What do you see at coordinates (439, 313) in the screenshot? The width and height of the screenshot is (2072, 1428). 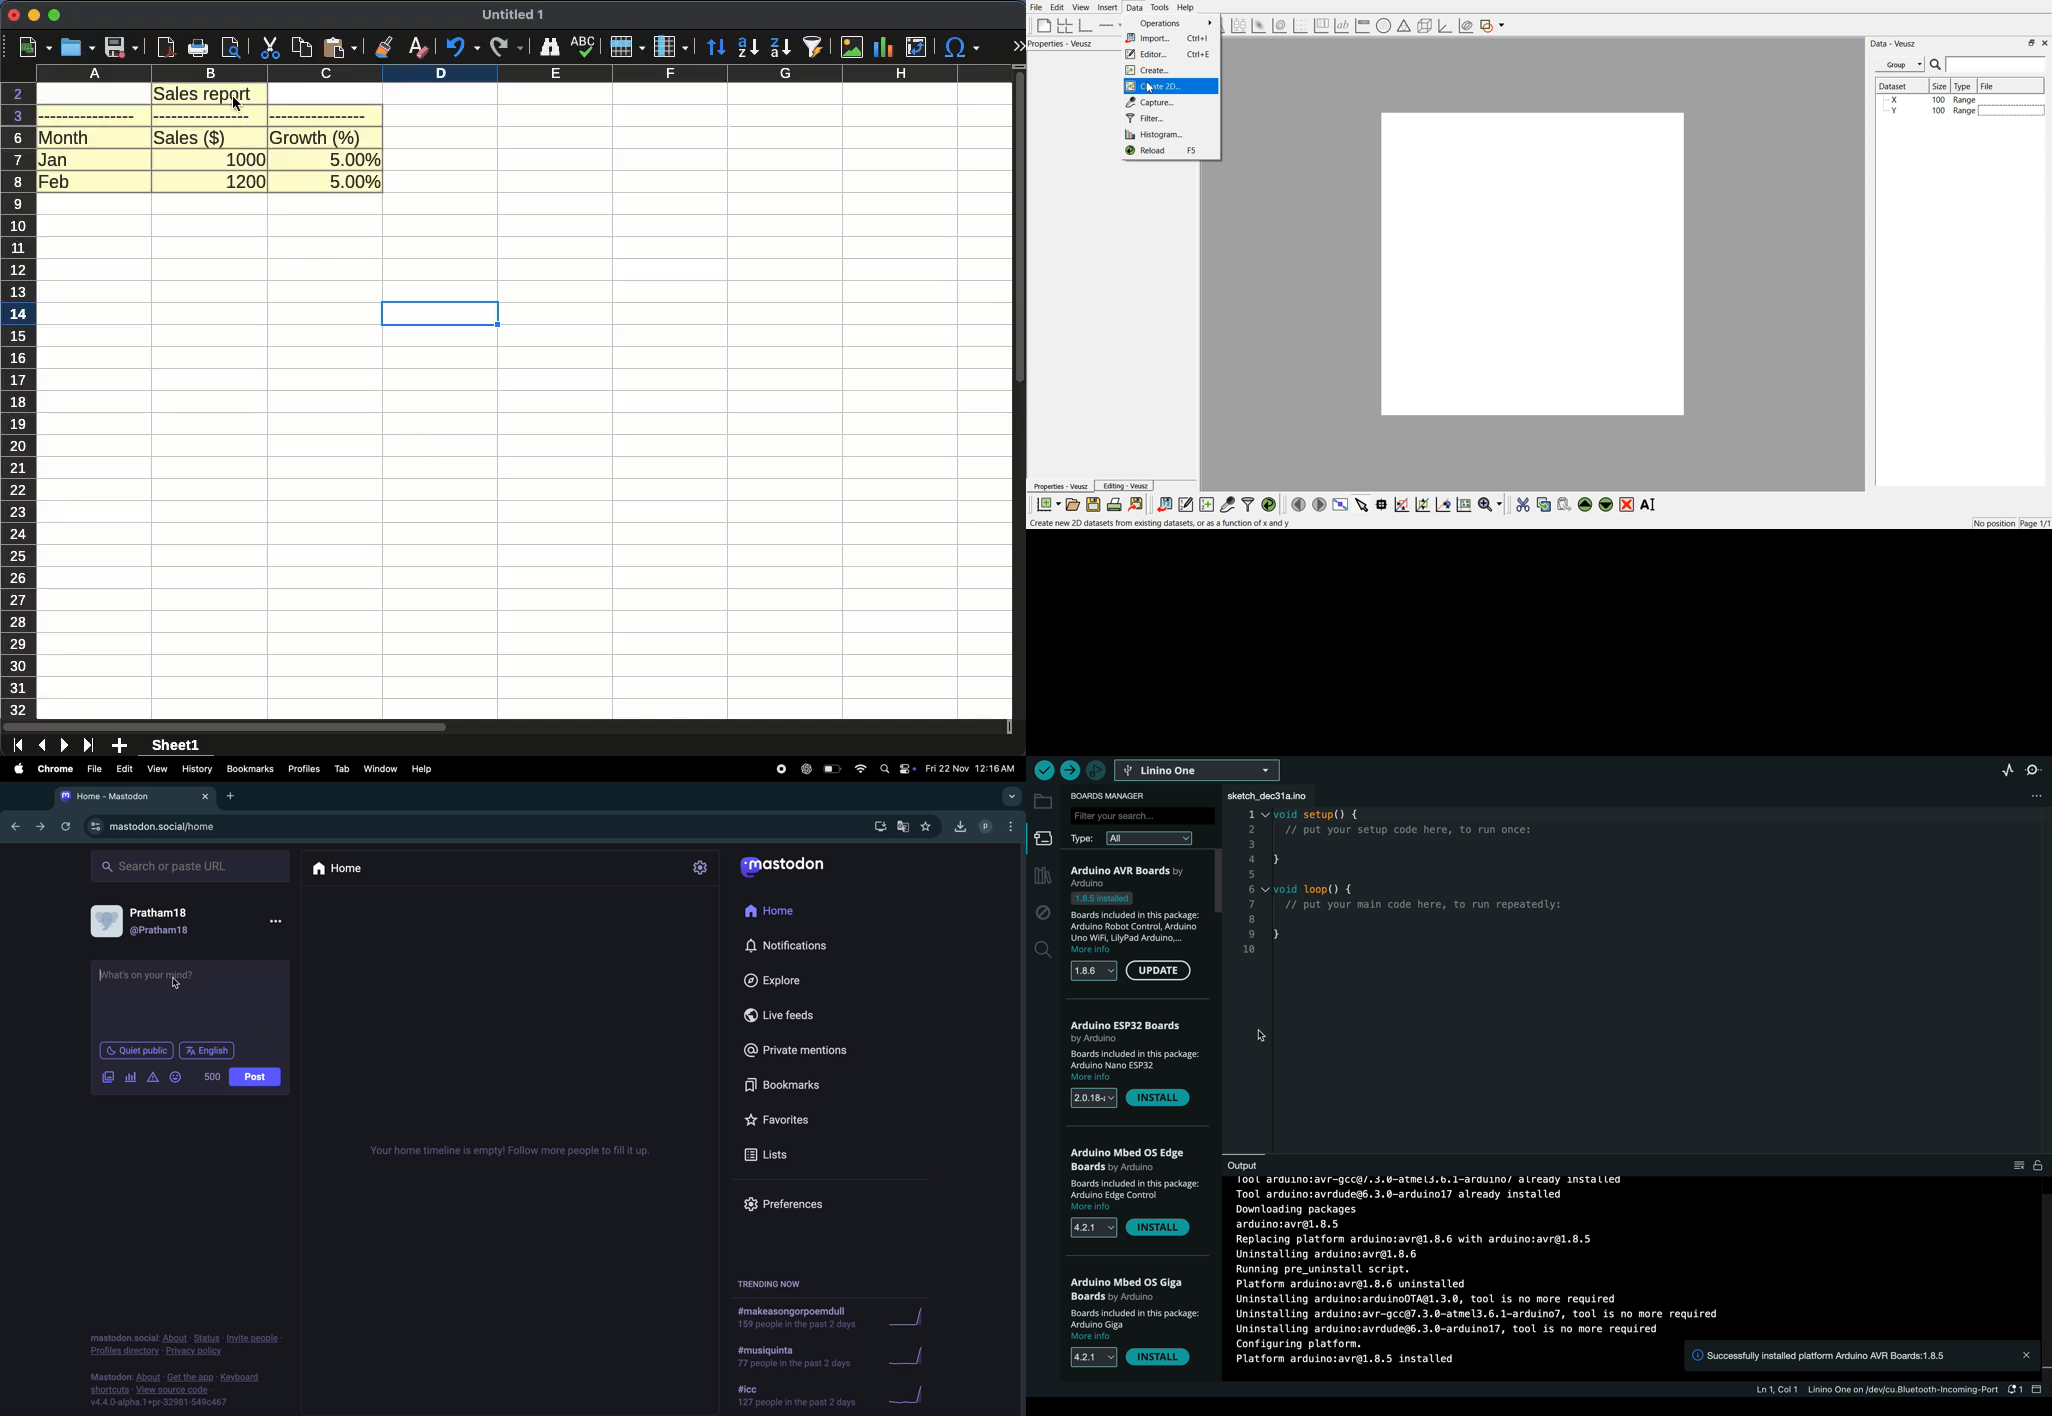 I see `cell selection` at bounding box center [439, 313].